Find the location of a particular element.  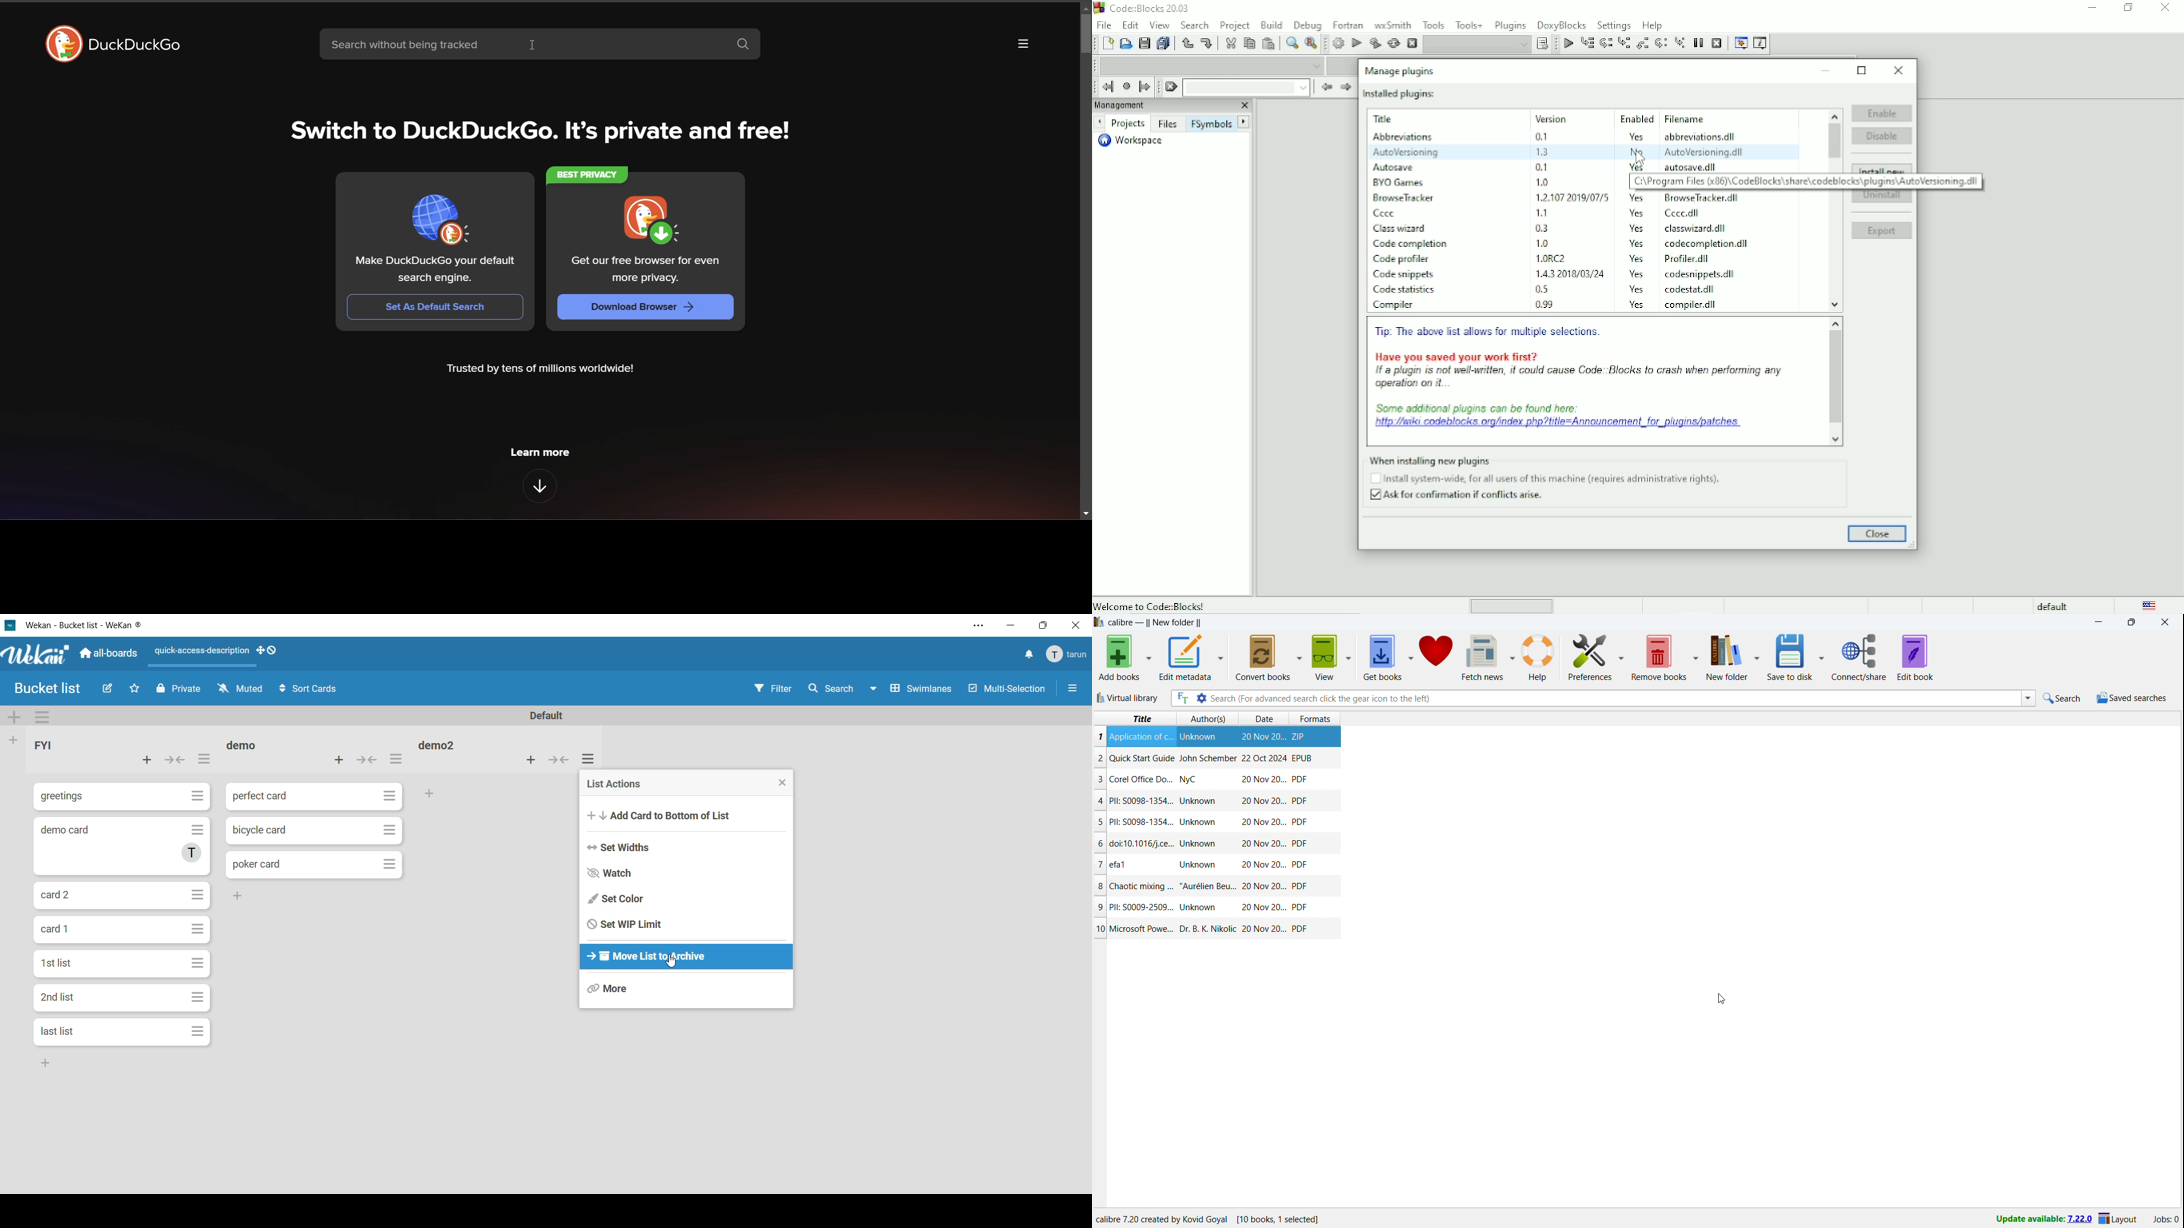

Date is located at coordinates (1264, 822).